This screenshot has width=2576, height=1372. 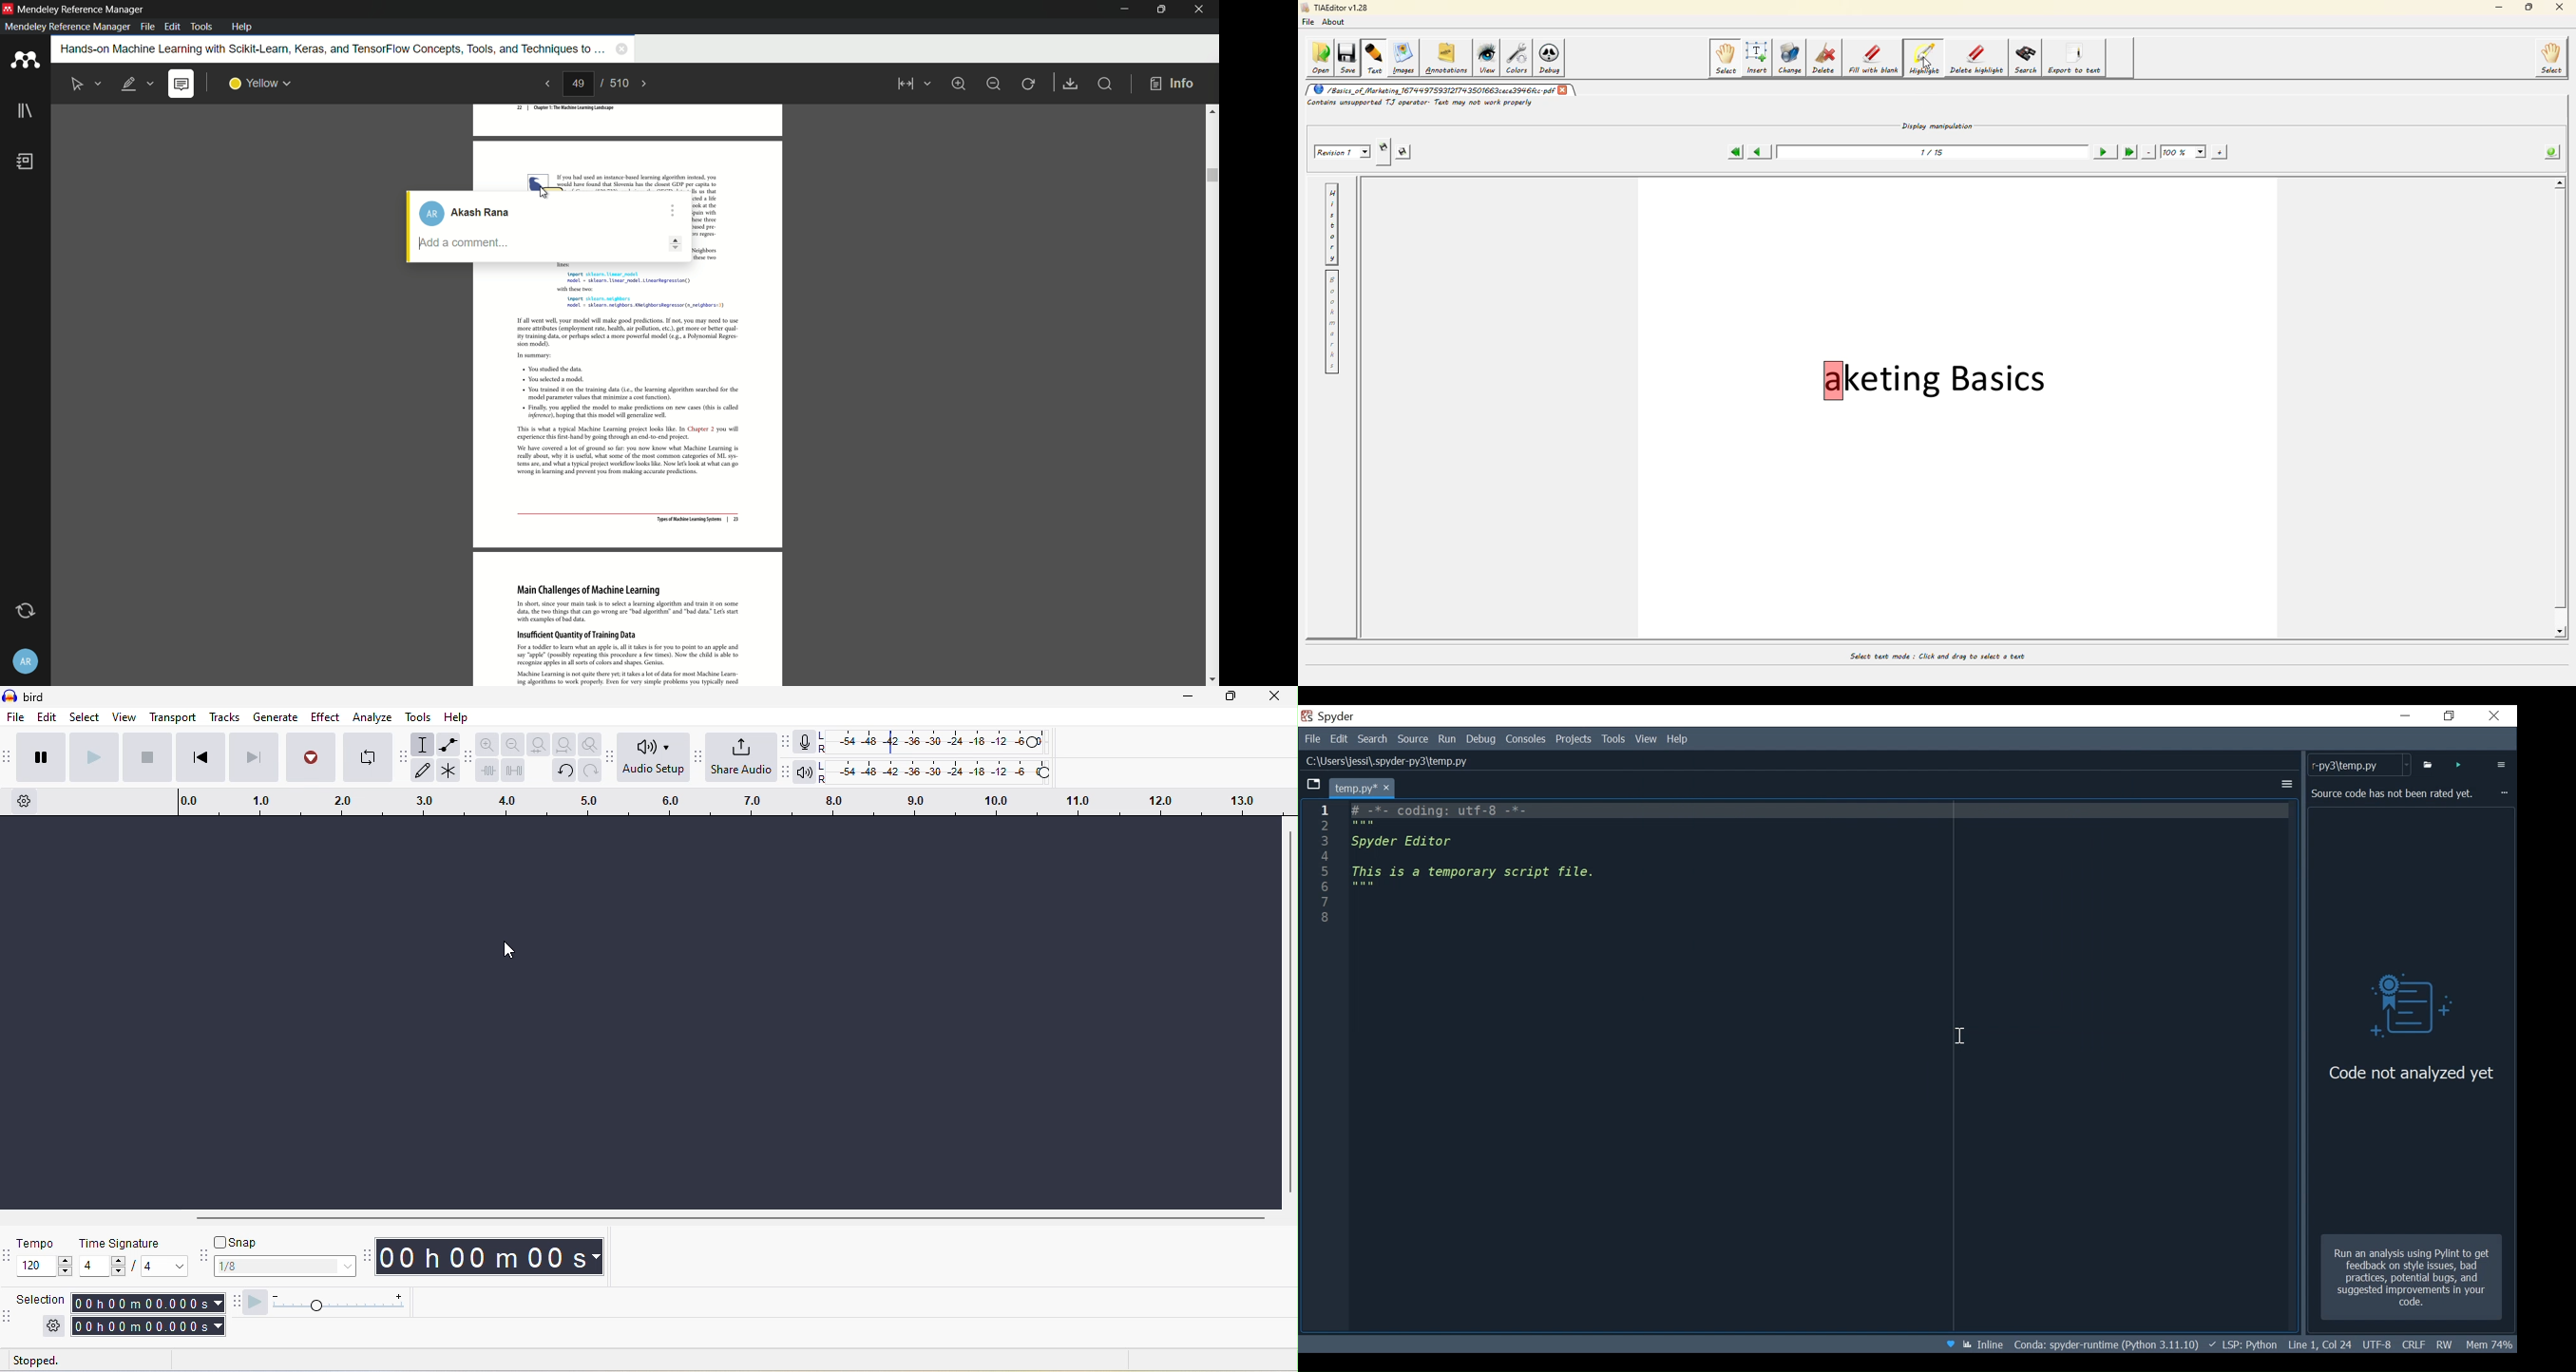 What do you see at coordinates (27, 803) in the screenshot?
I see `timeline options` at bounding box center [27, 803].